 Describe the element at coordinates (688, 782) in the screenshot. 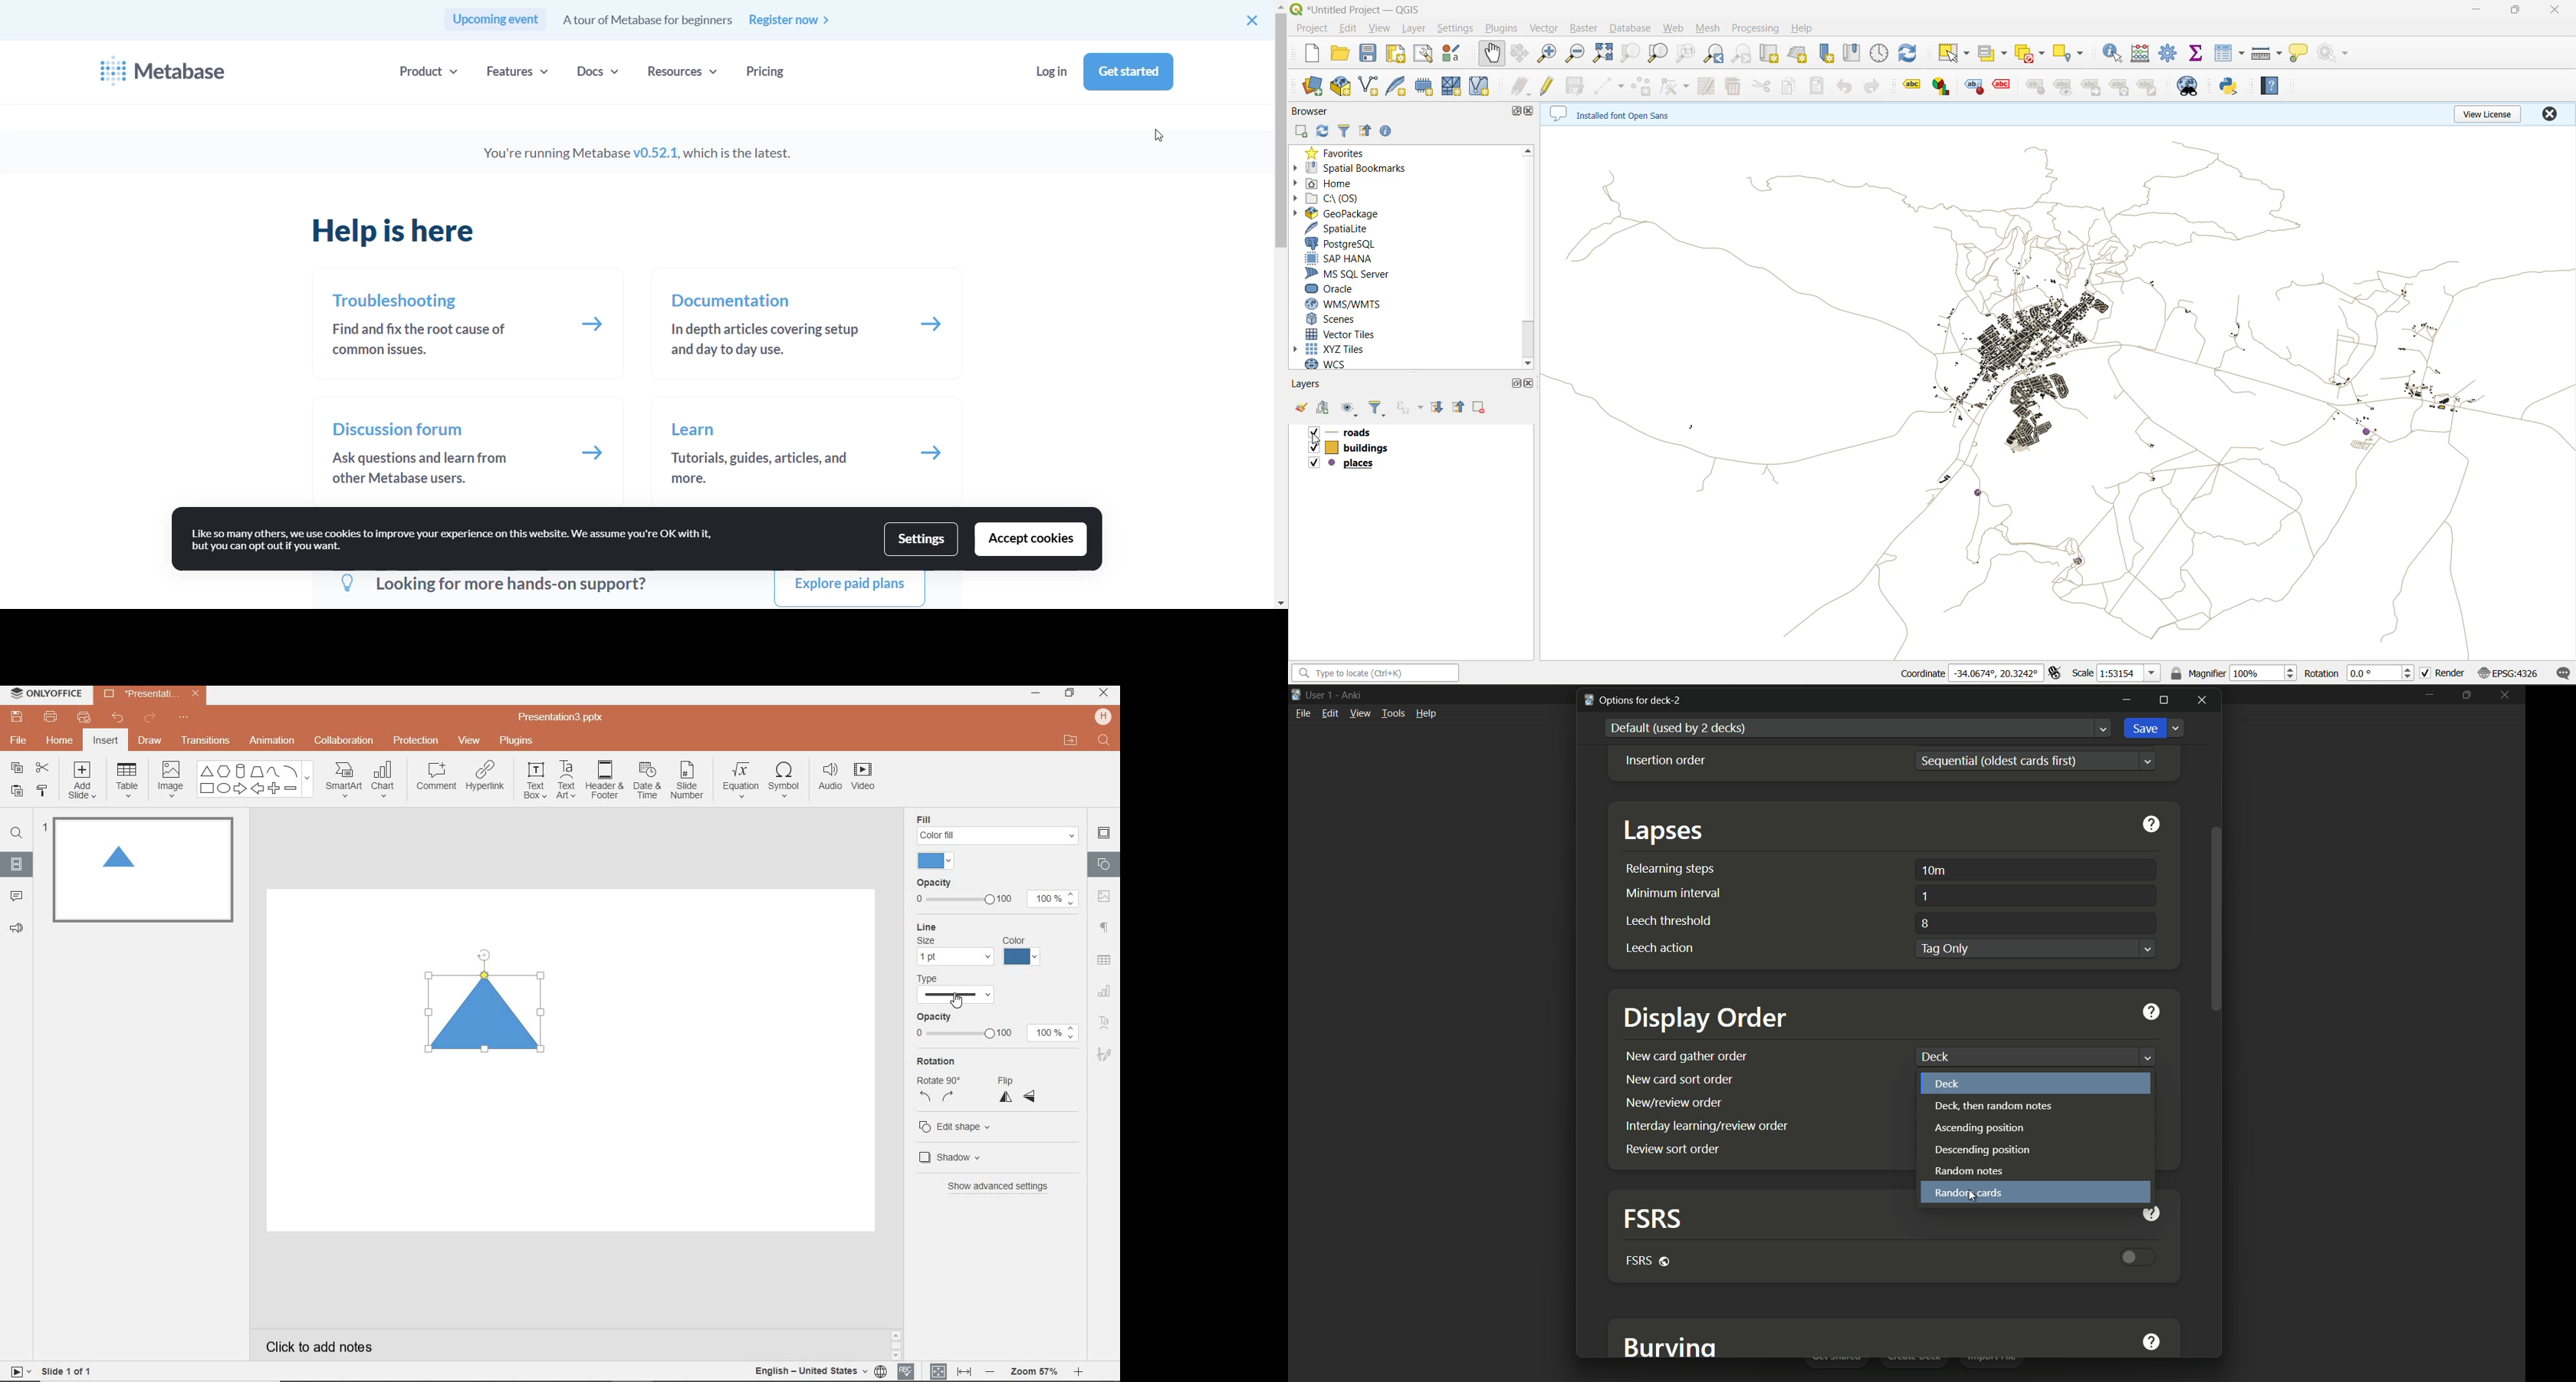

I see `SLIDE NUMBER` at that location.